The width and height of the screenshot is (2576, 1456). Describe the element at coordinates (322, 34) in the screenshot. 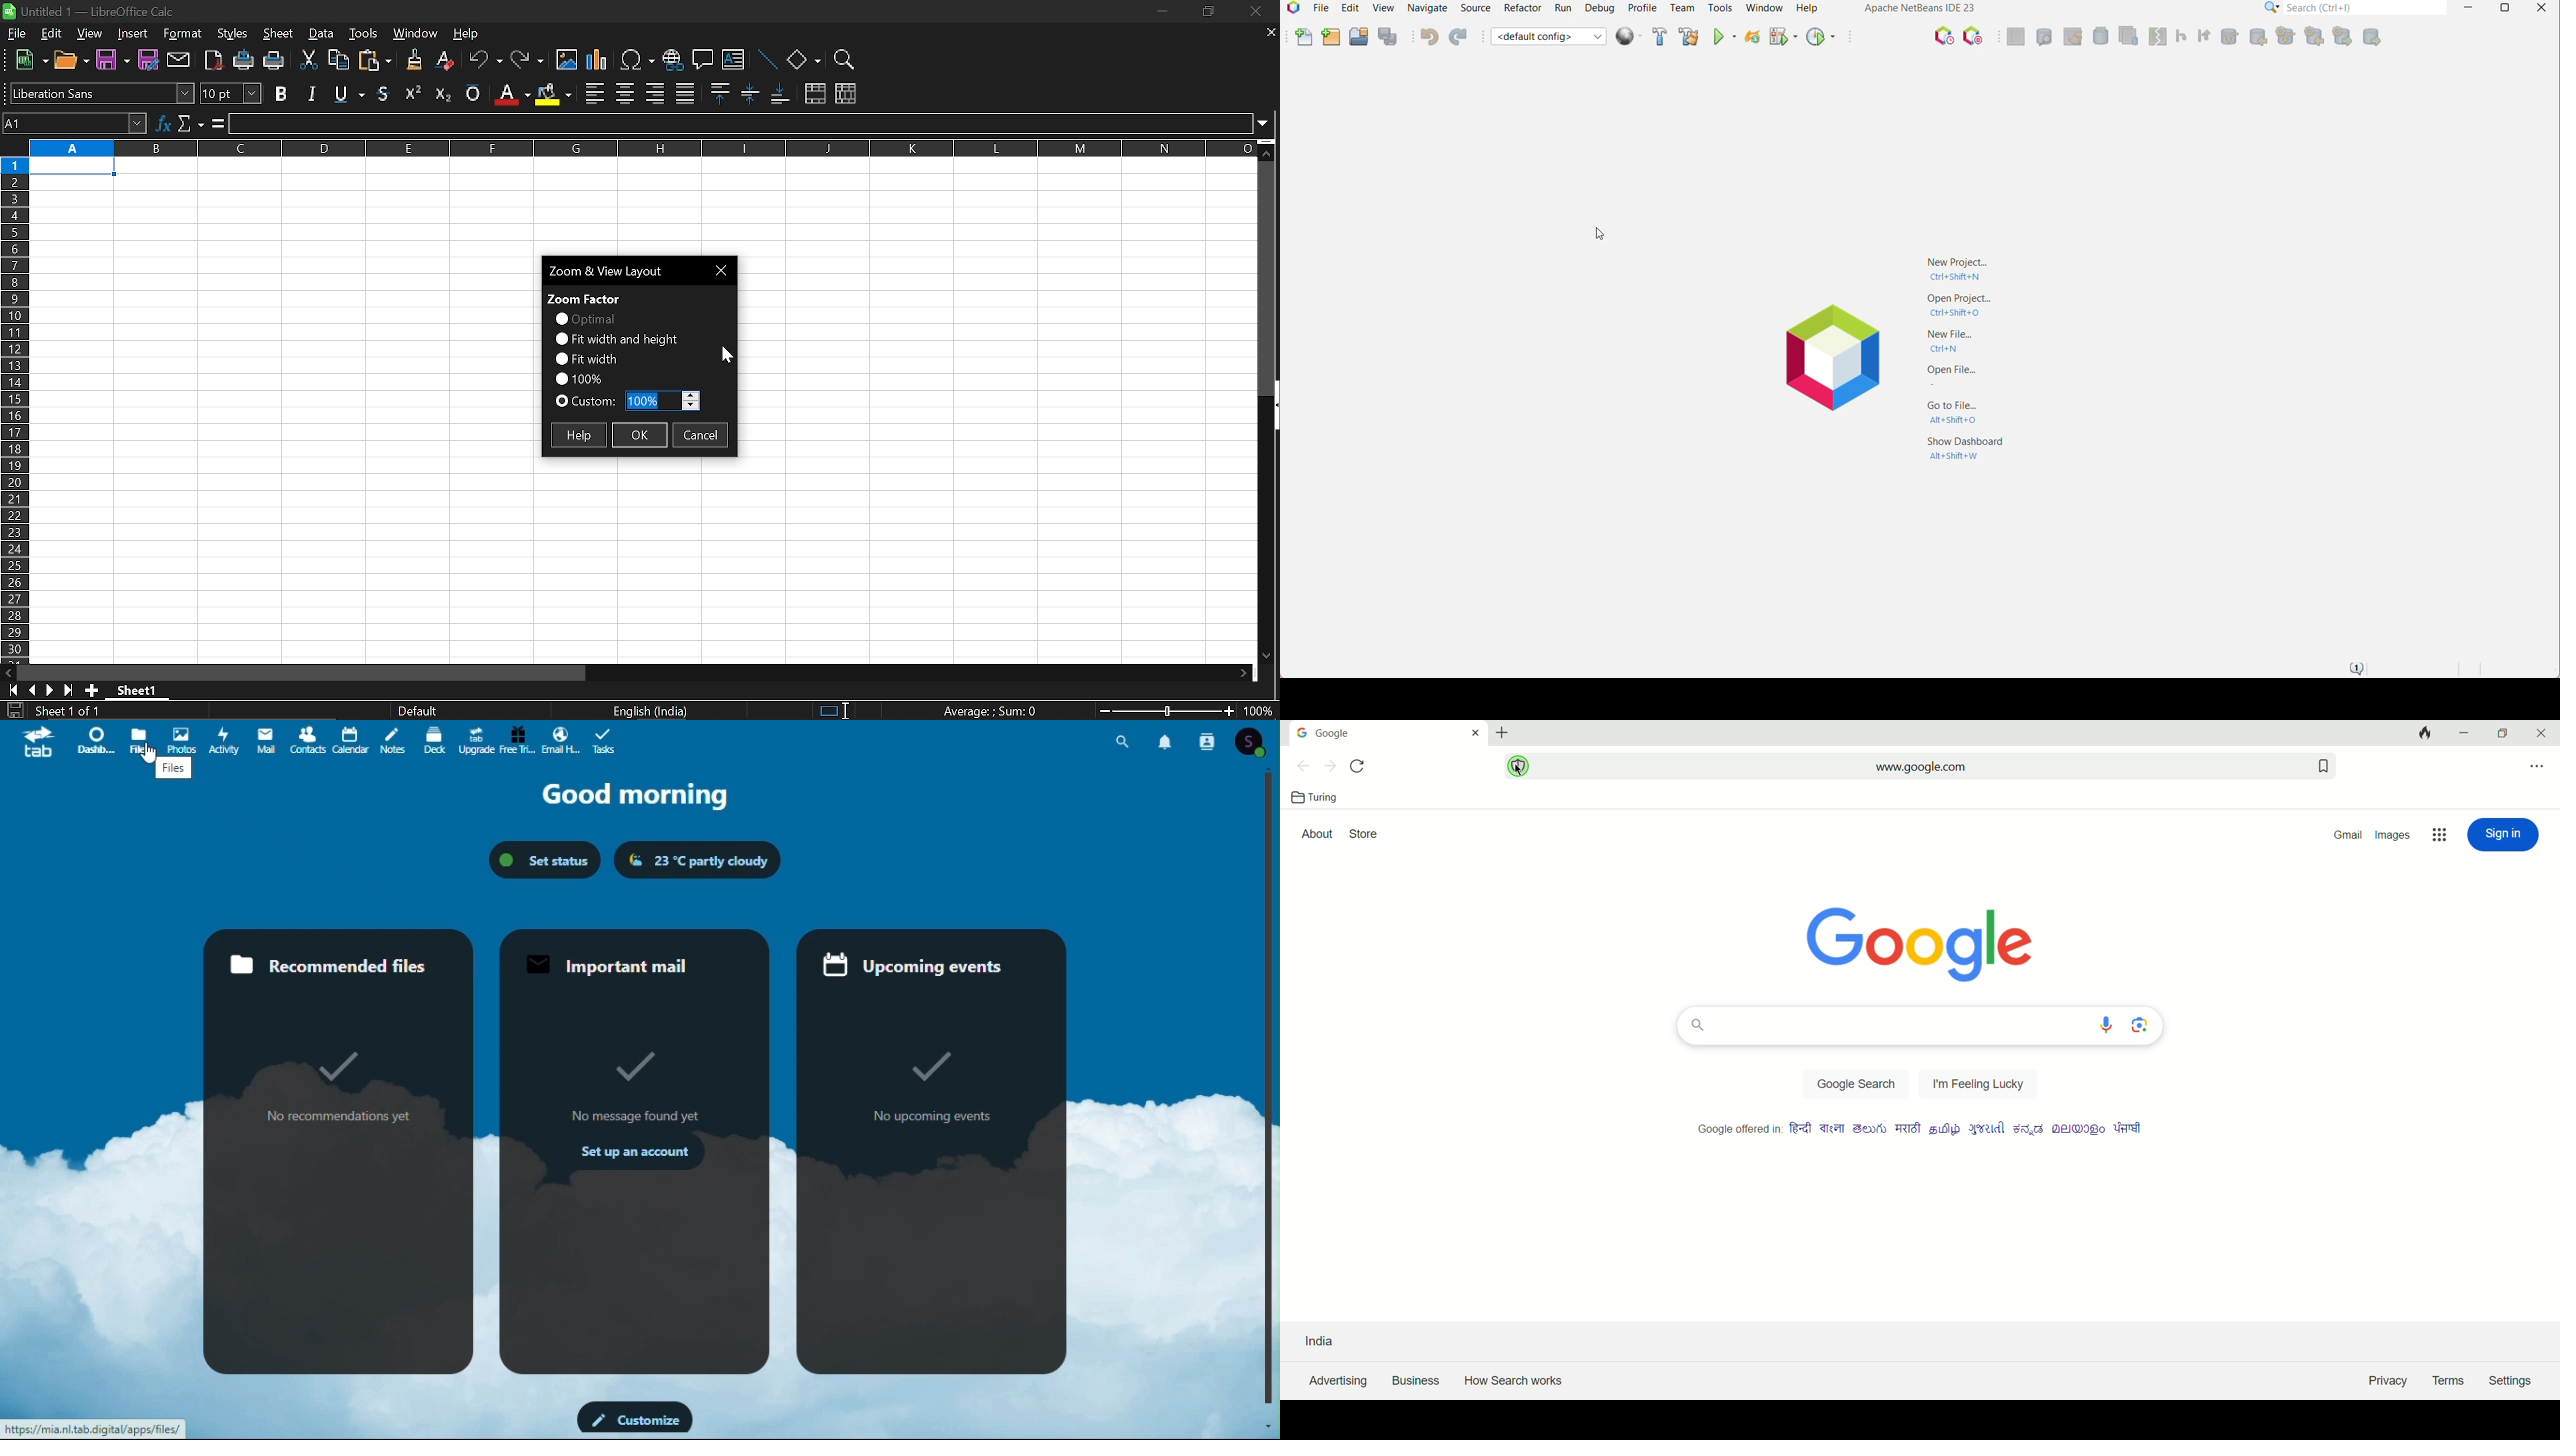

I see `data` at that location.